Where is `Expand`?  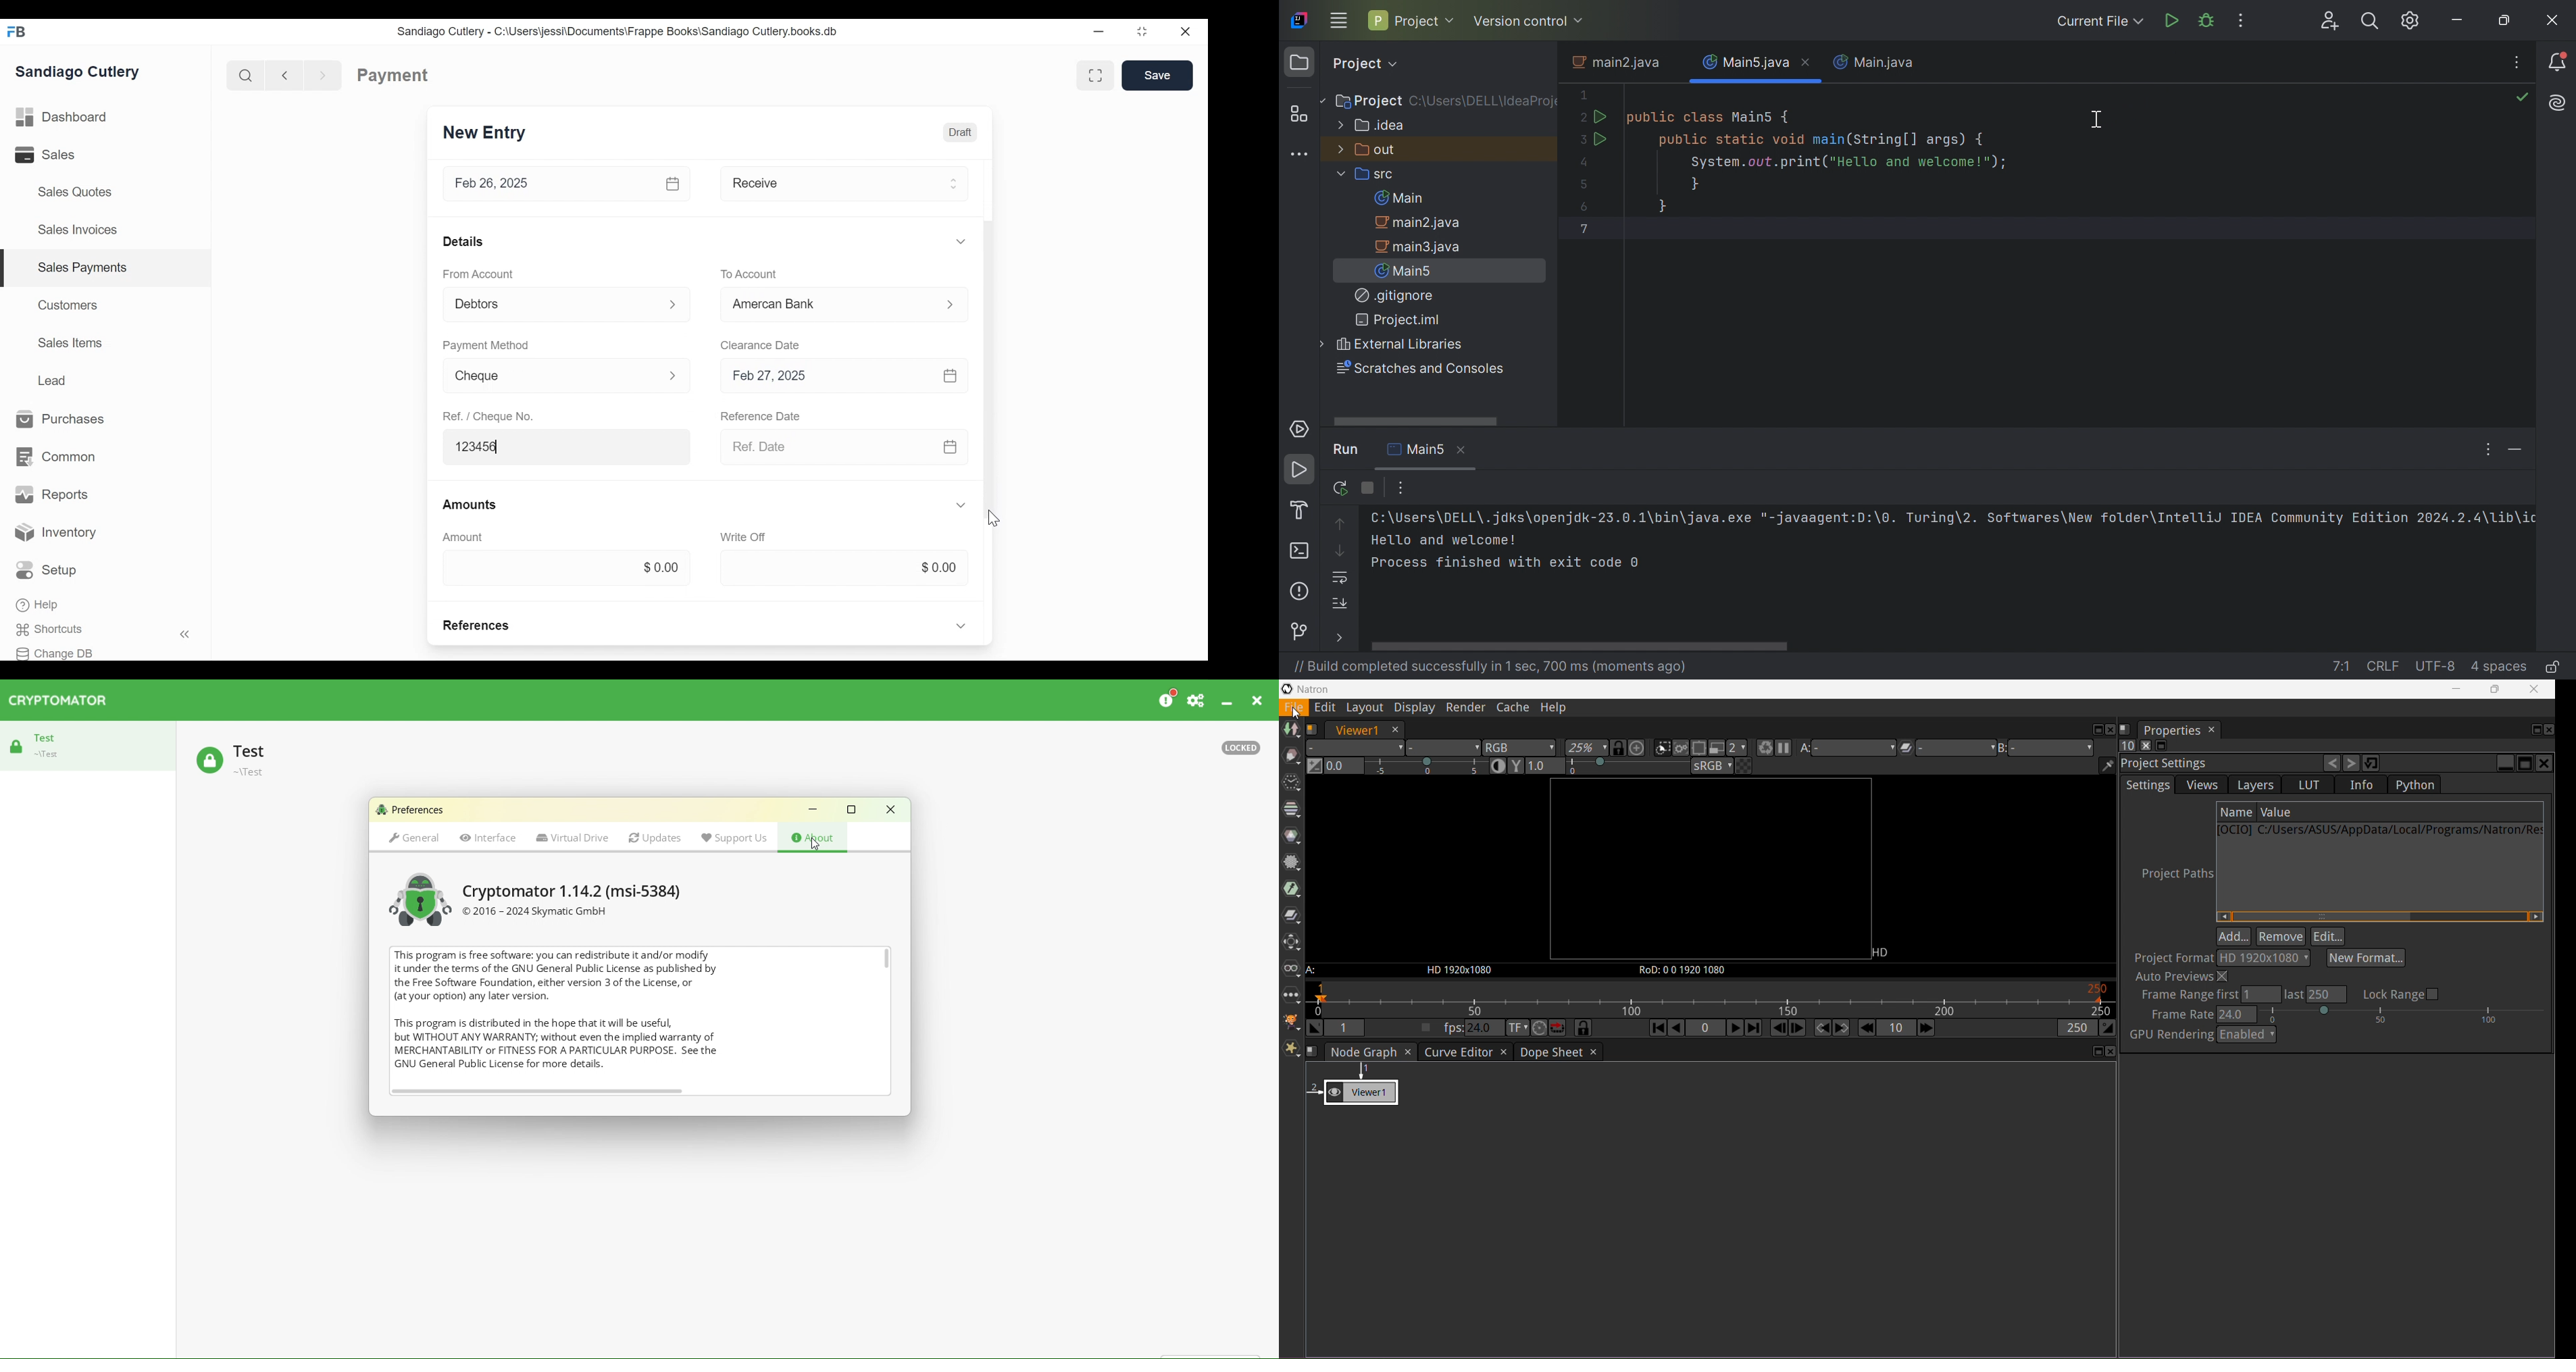 Expand is located at coordinates (673, 374).